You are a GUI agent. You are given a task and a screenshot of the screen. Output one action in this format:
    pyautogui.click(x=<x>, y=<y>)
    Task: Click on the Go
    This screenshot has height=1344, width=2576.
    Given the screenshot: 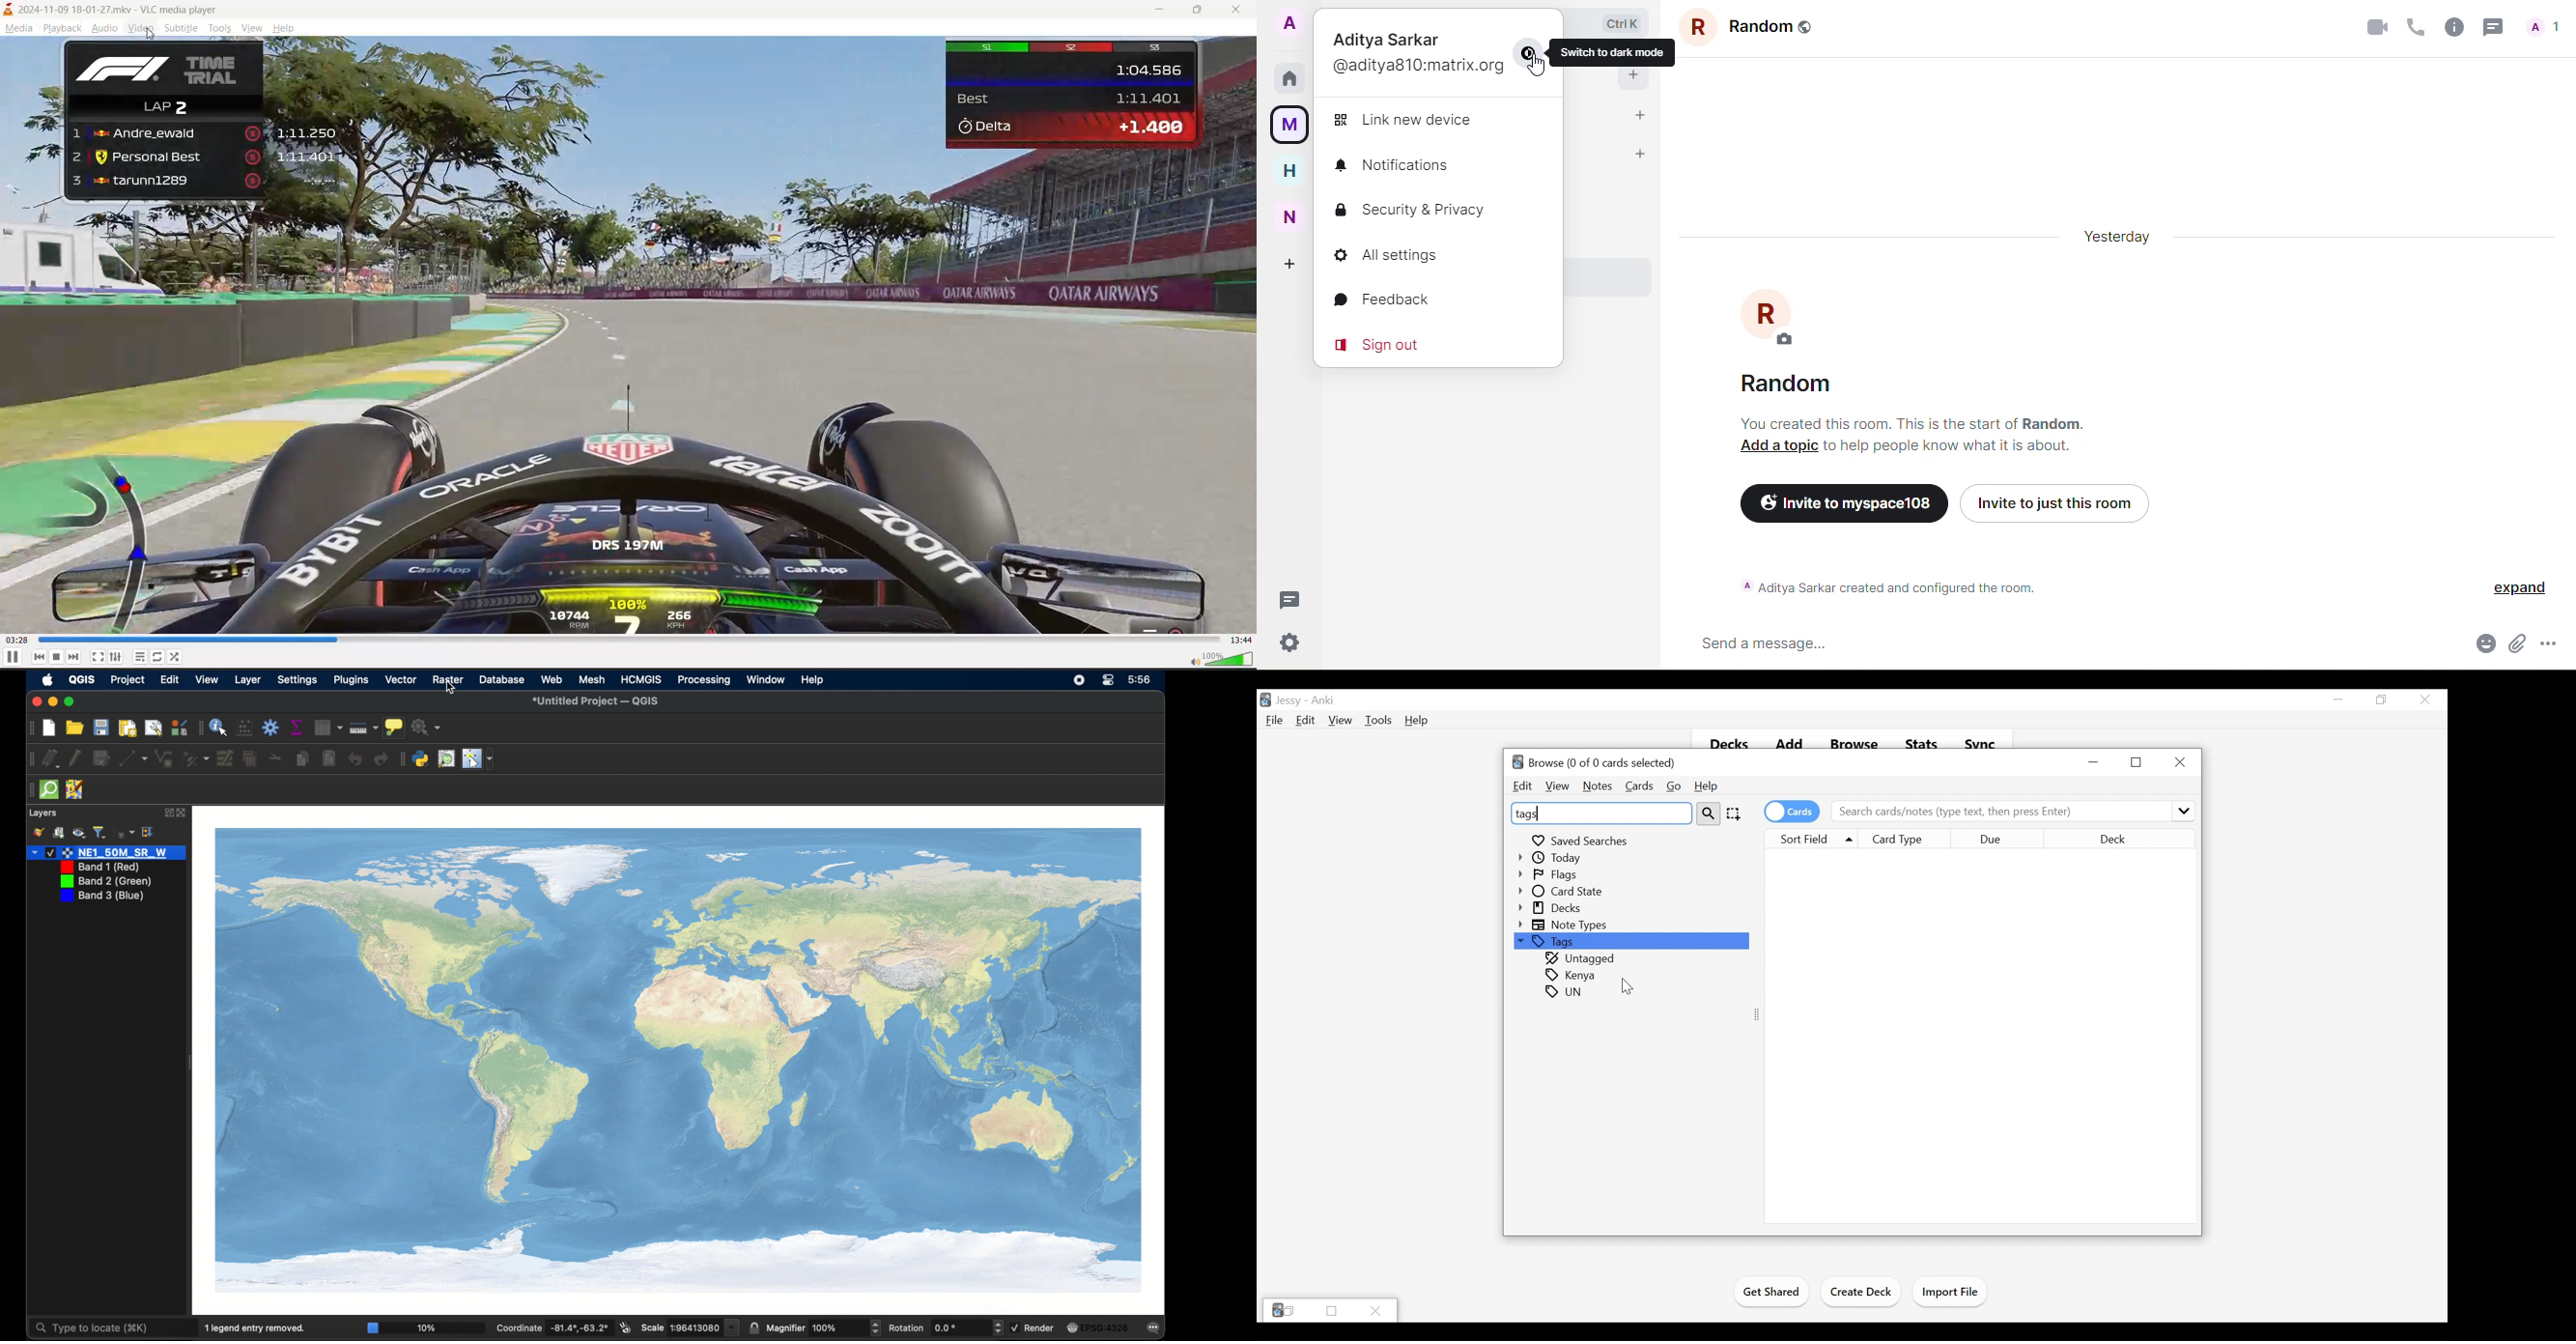 What is the action you would take?
    pyautogui.click(x=1673, y=787)
    